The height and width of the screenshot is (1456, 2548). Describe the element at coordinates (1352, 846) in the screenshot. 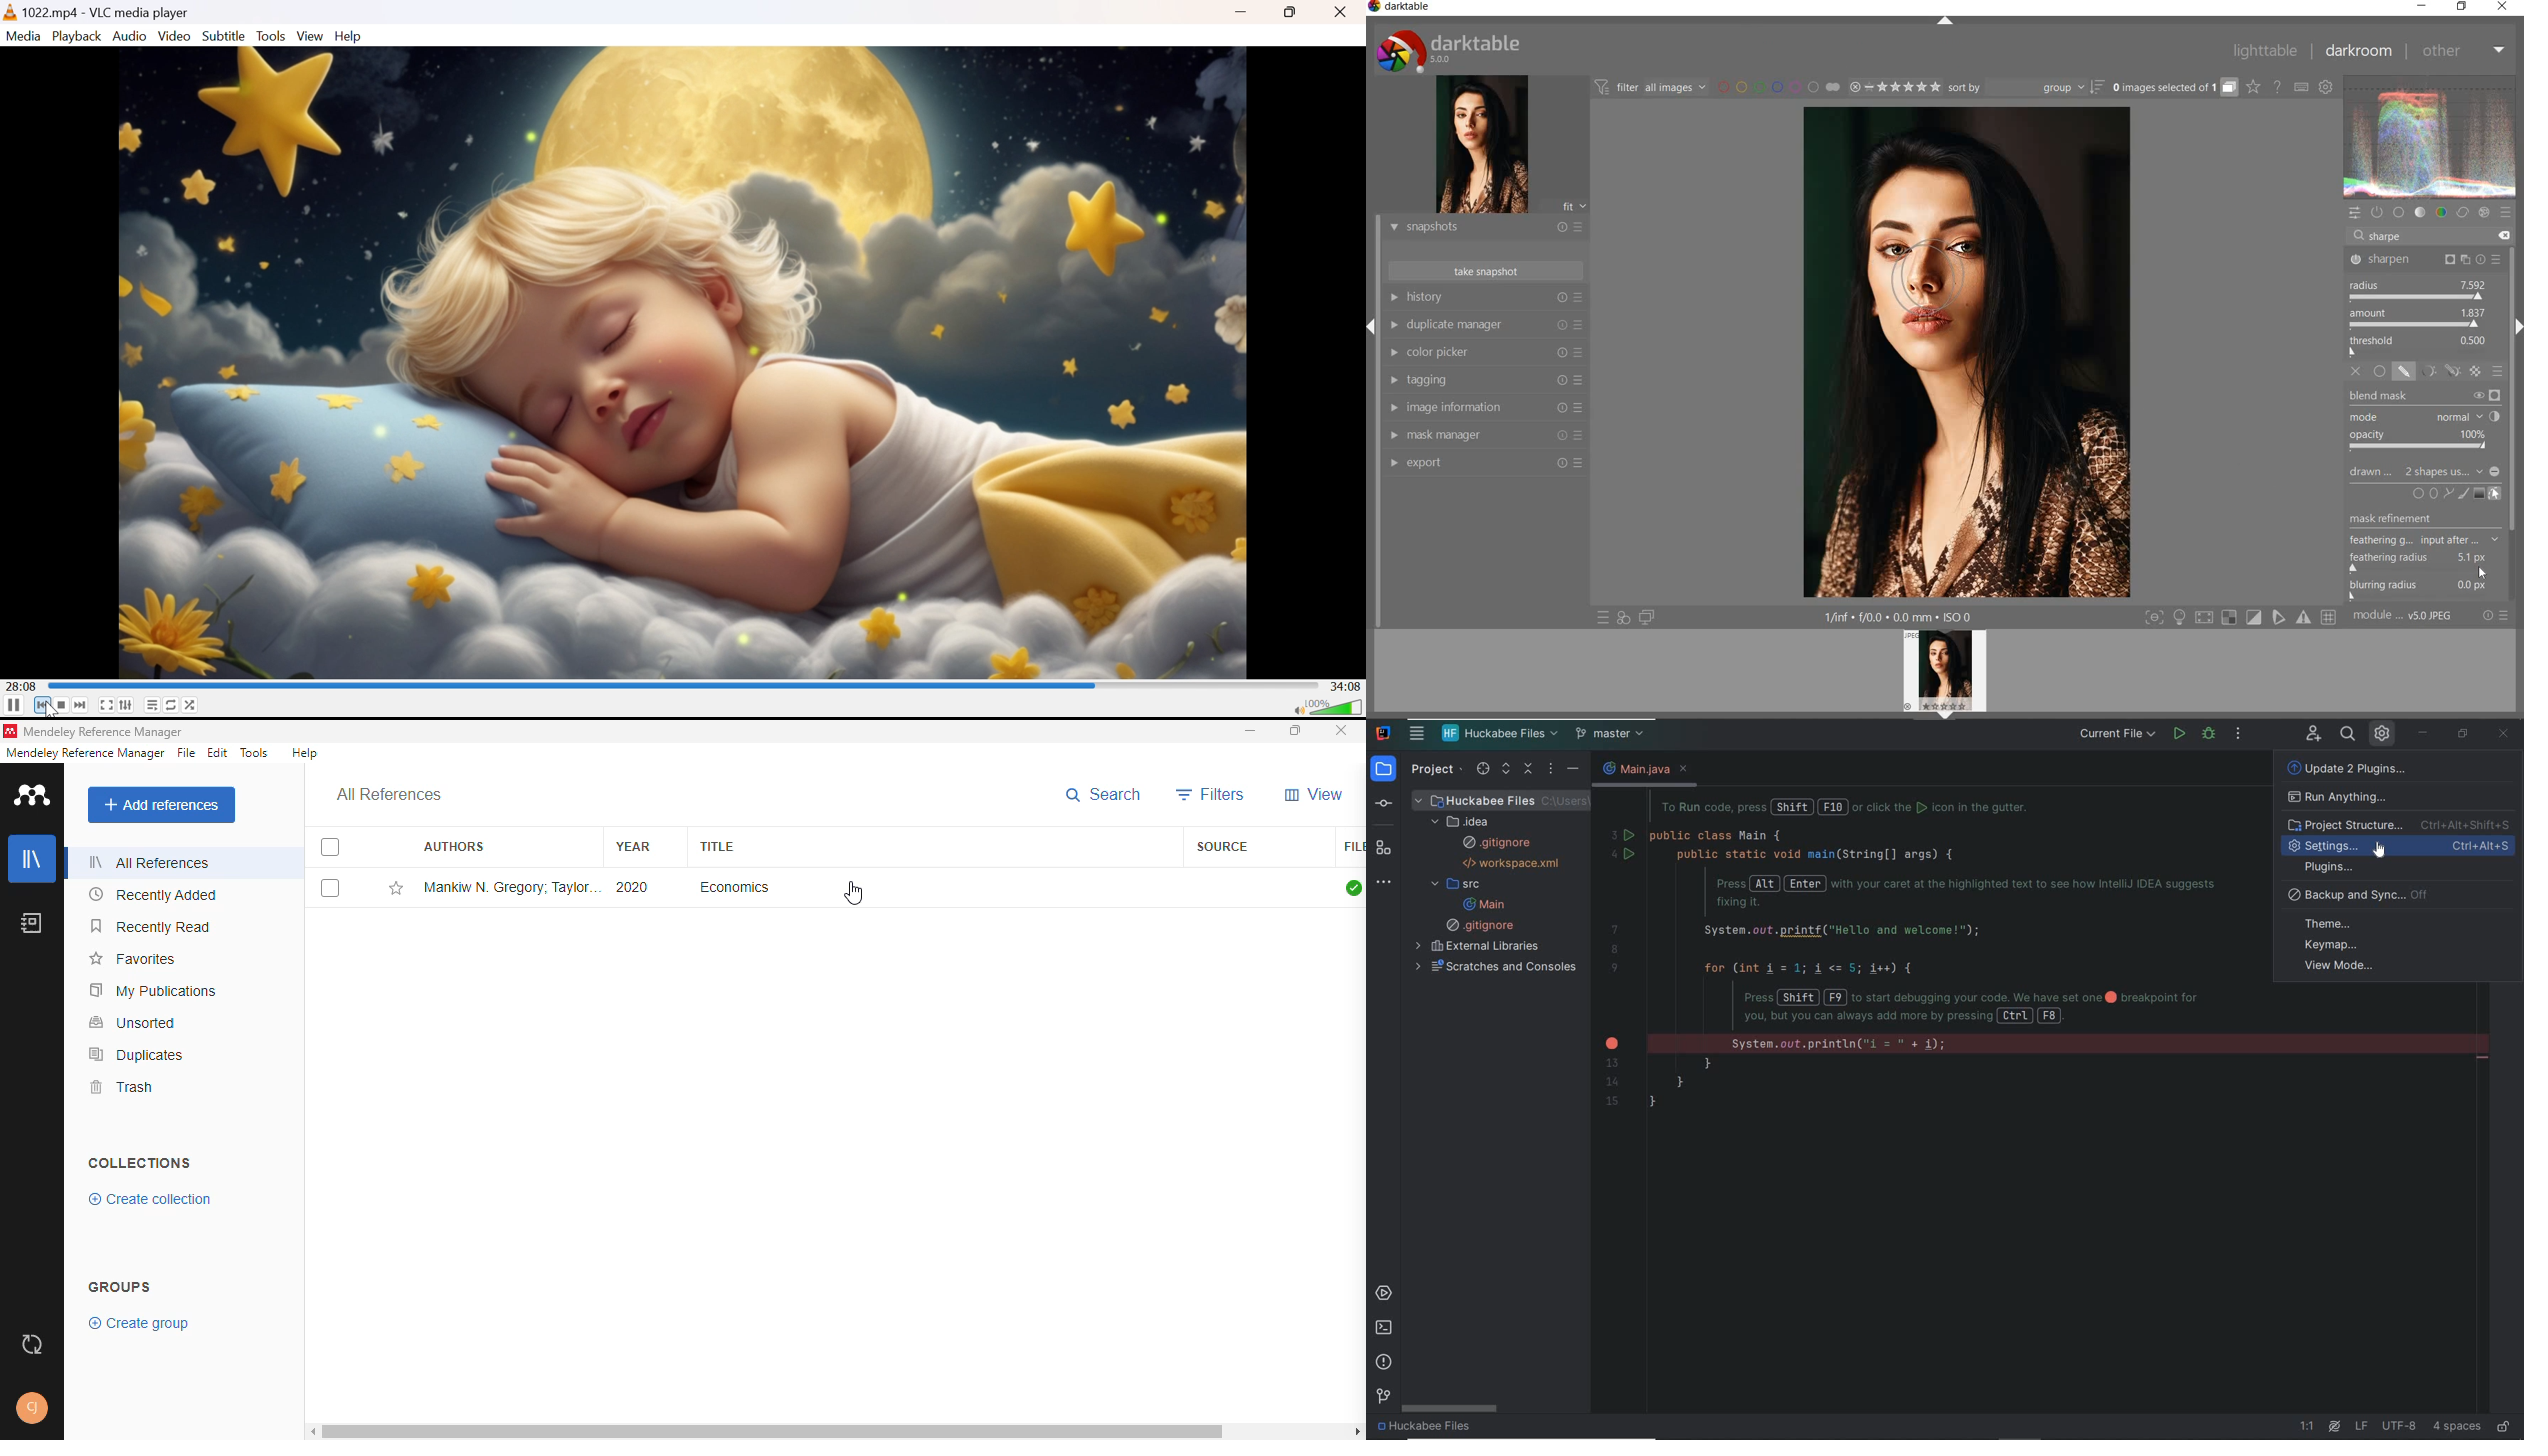

I see `file` at that location.